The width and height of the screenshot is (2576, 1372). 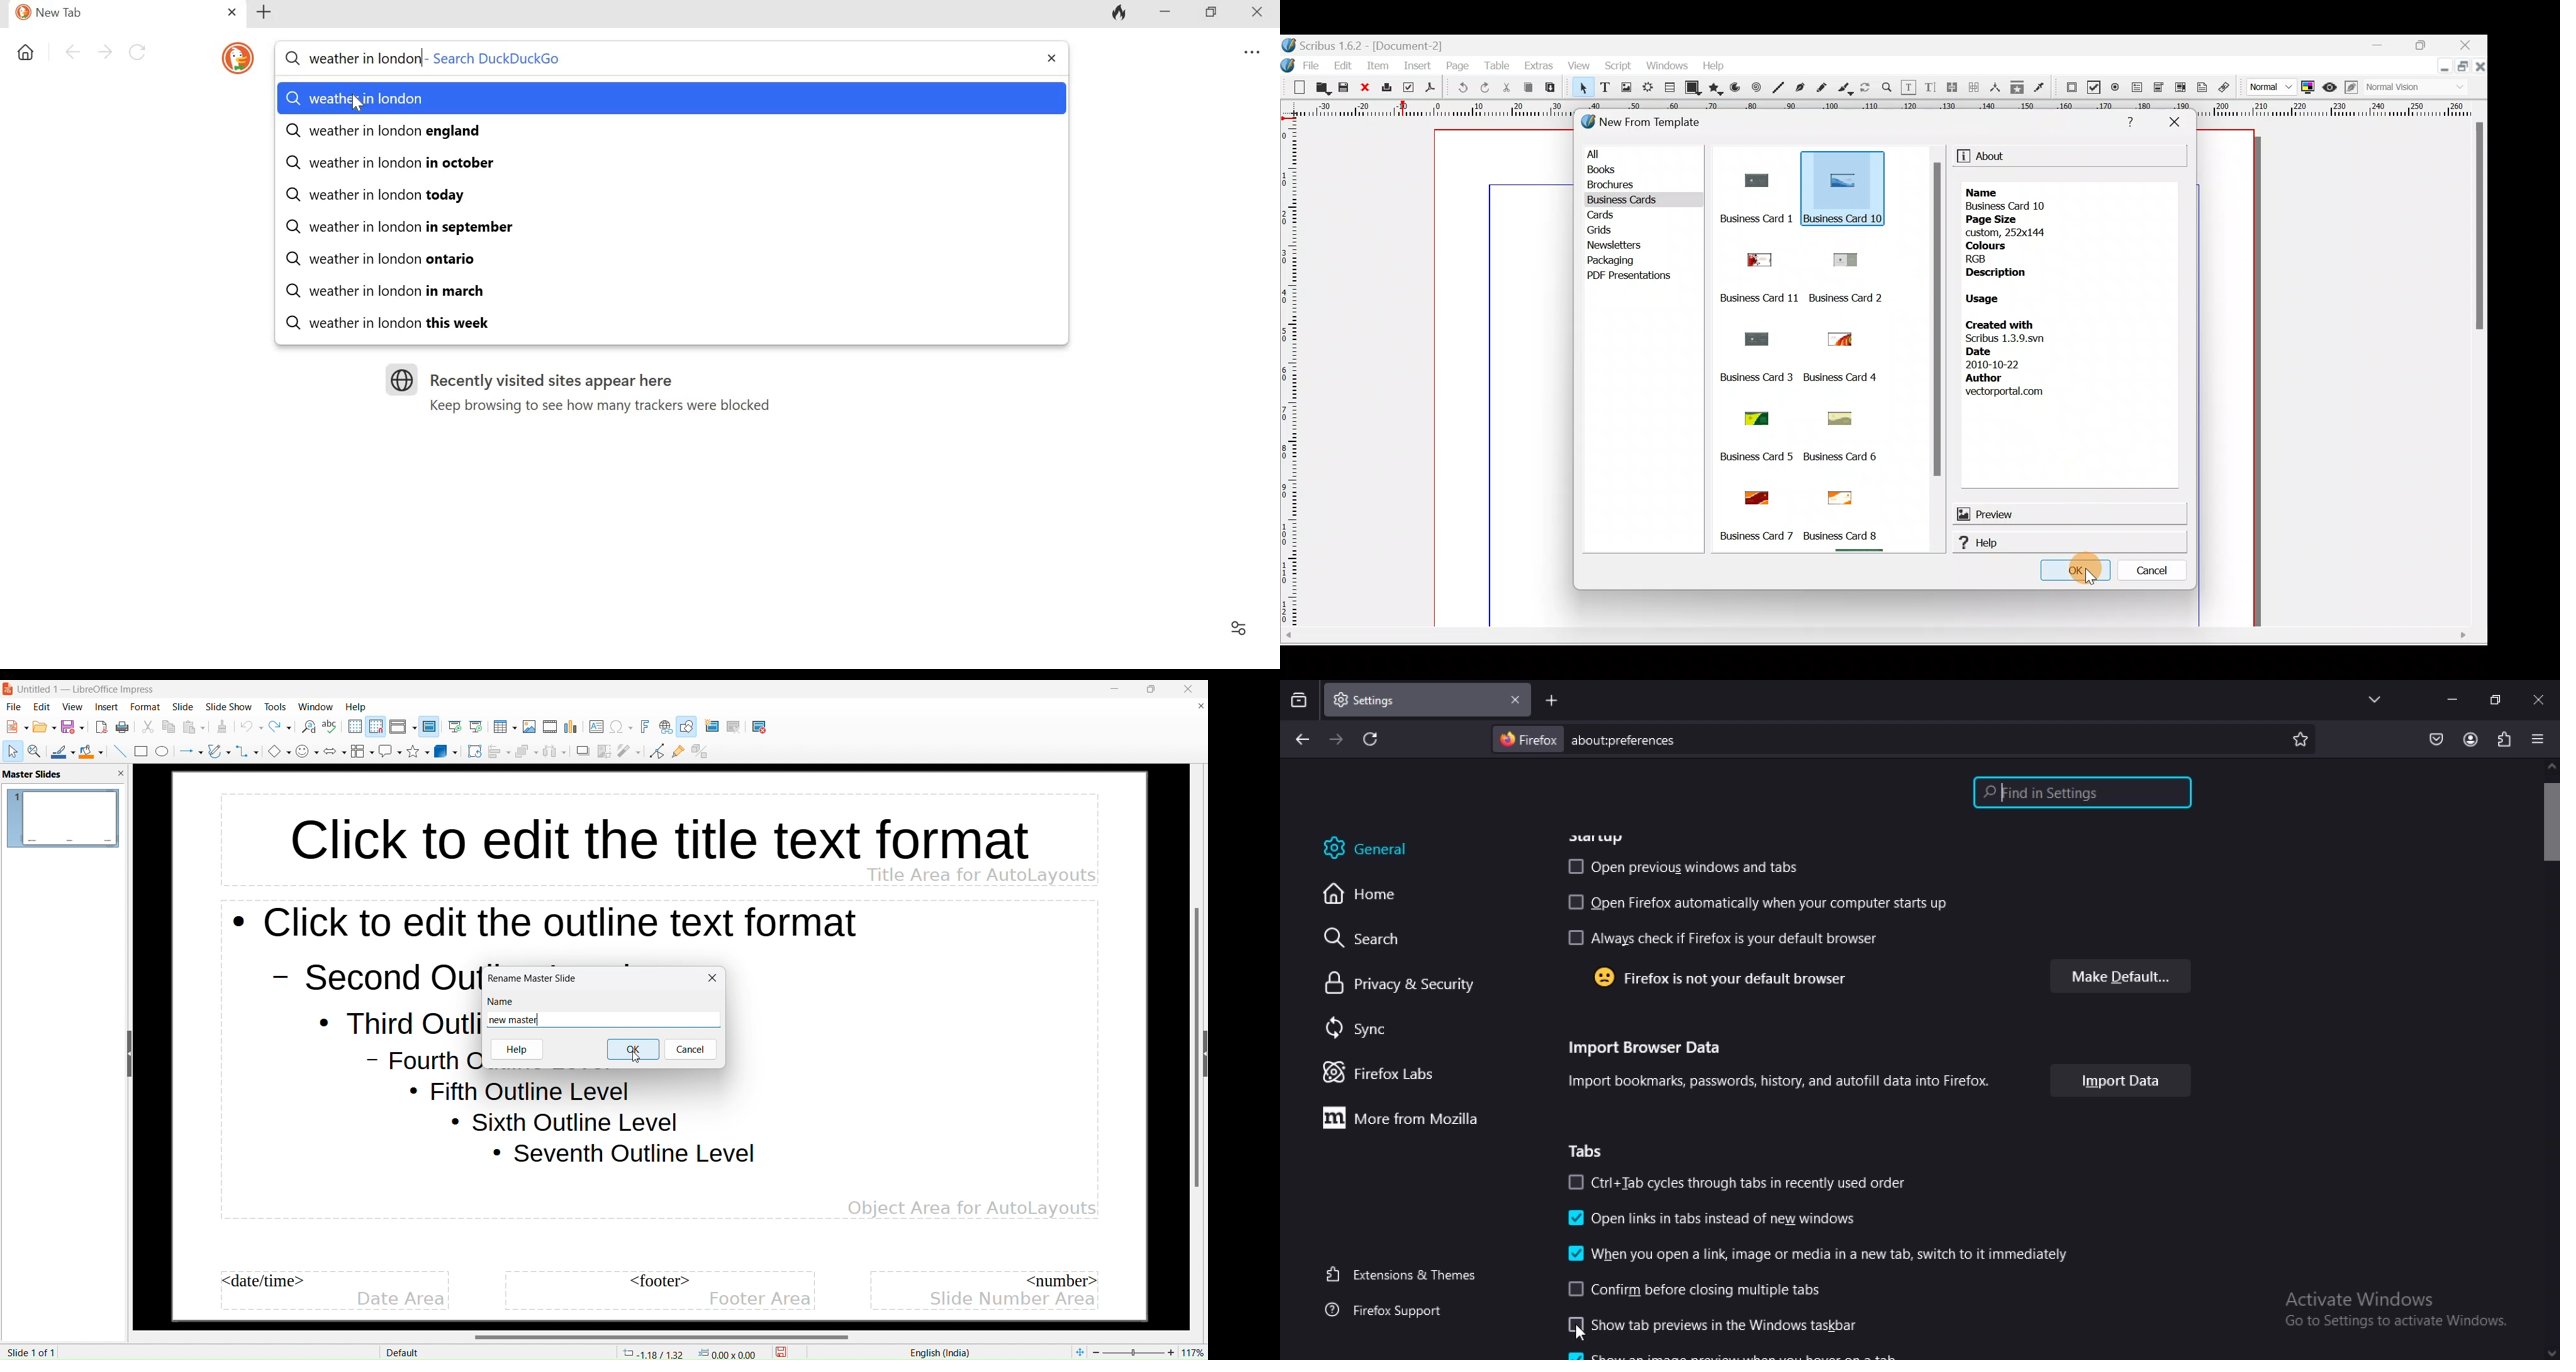 I want to click on information, so click(x=1962, y=157).